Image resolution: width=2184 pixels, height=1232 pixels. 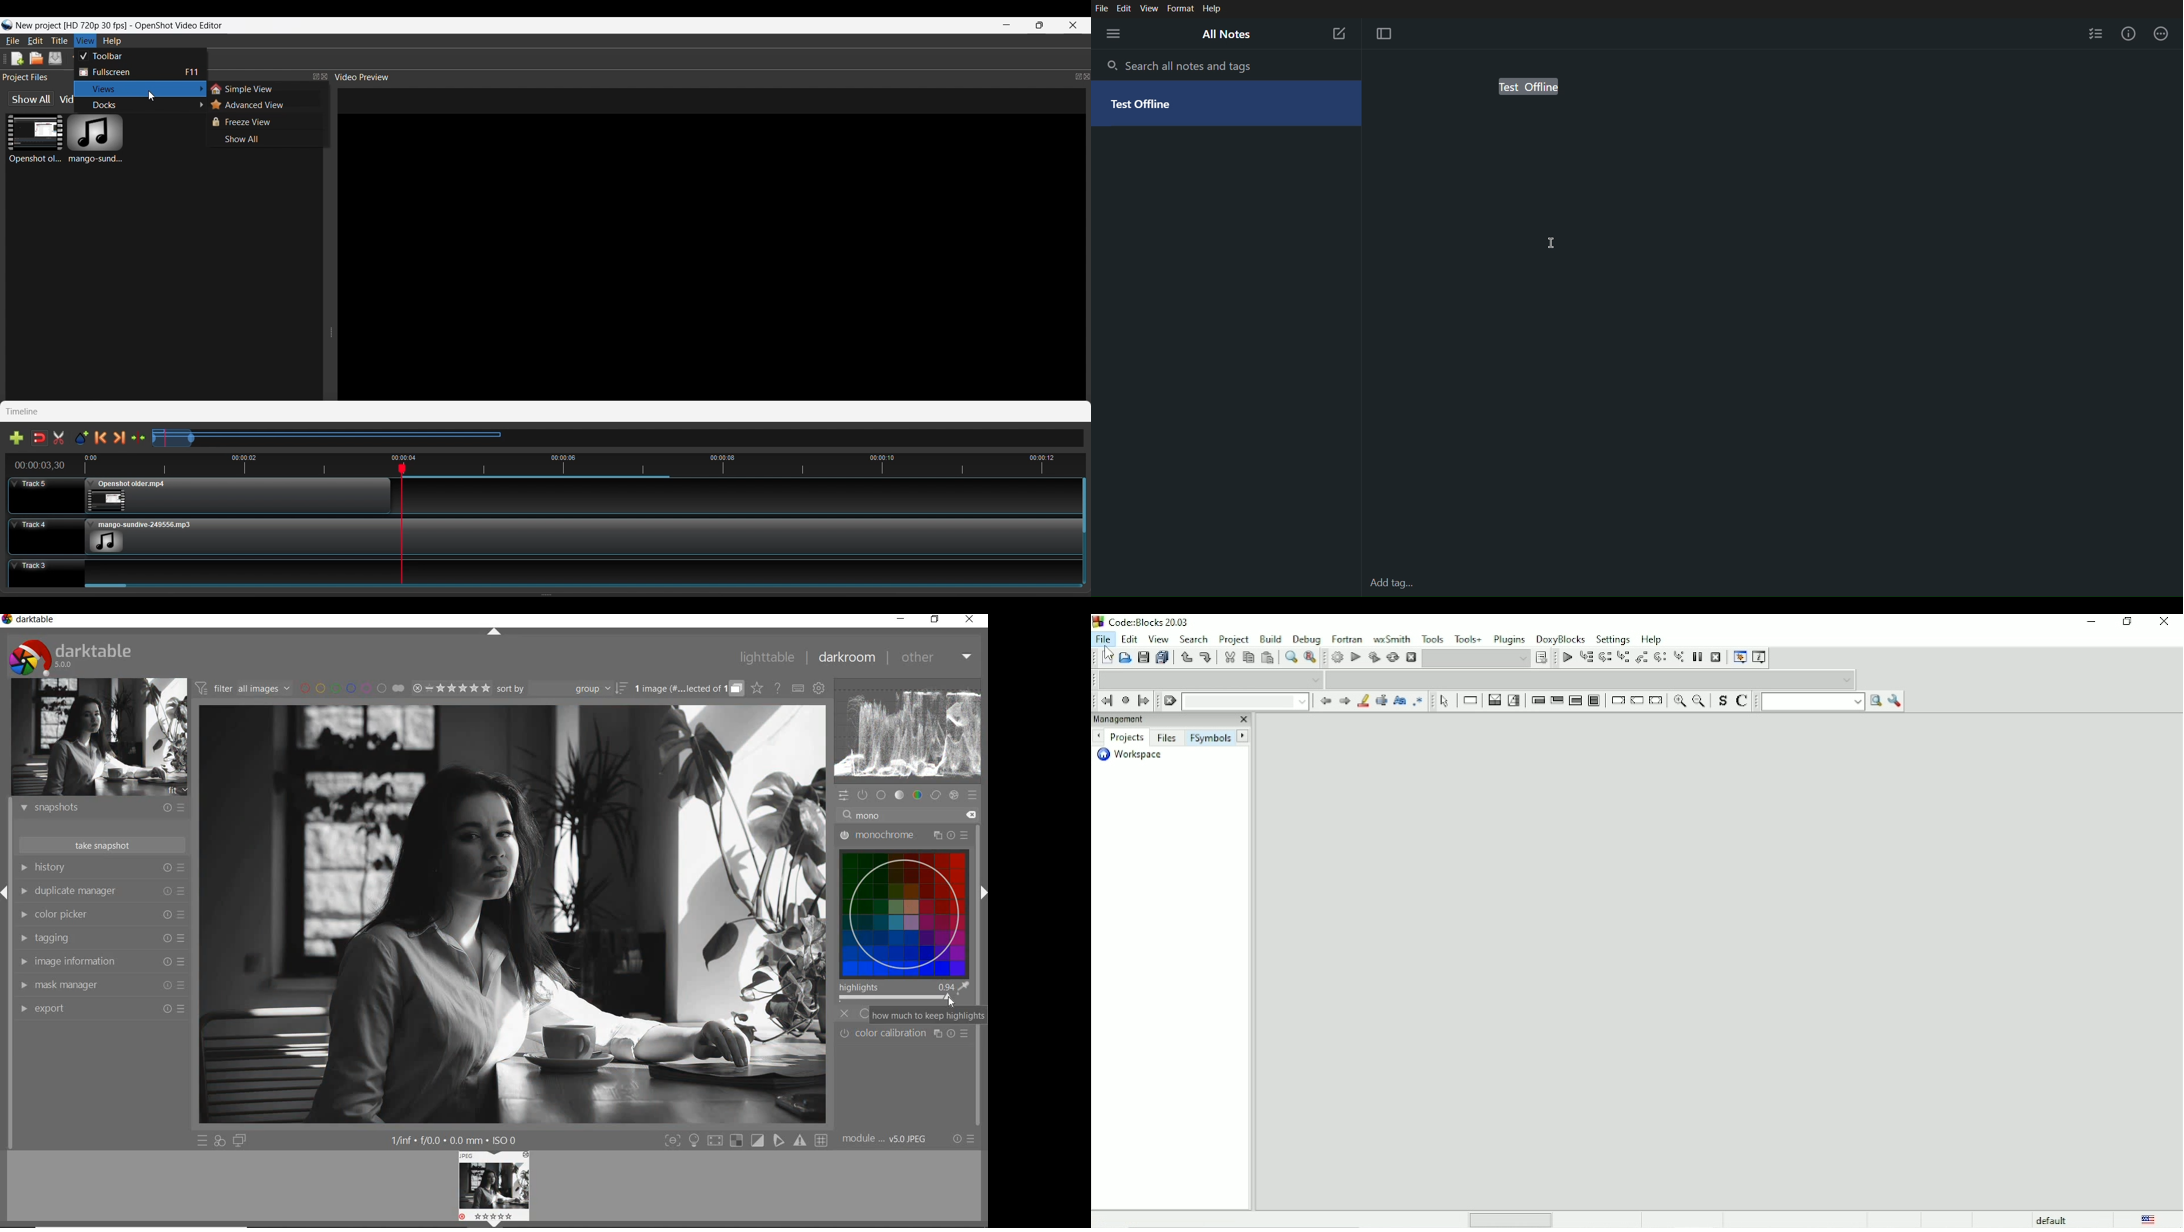 What do you see at coordinates (1400, 701) in the screenshot?
I see `Match case ` at bounding box center [1400, 701].